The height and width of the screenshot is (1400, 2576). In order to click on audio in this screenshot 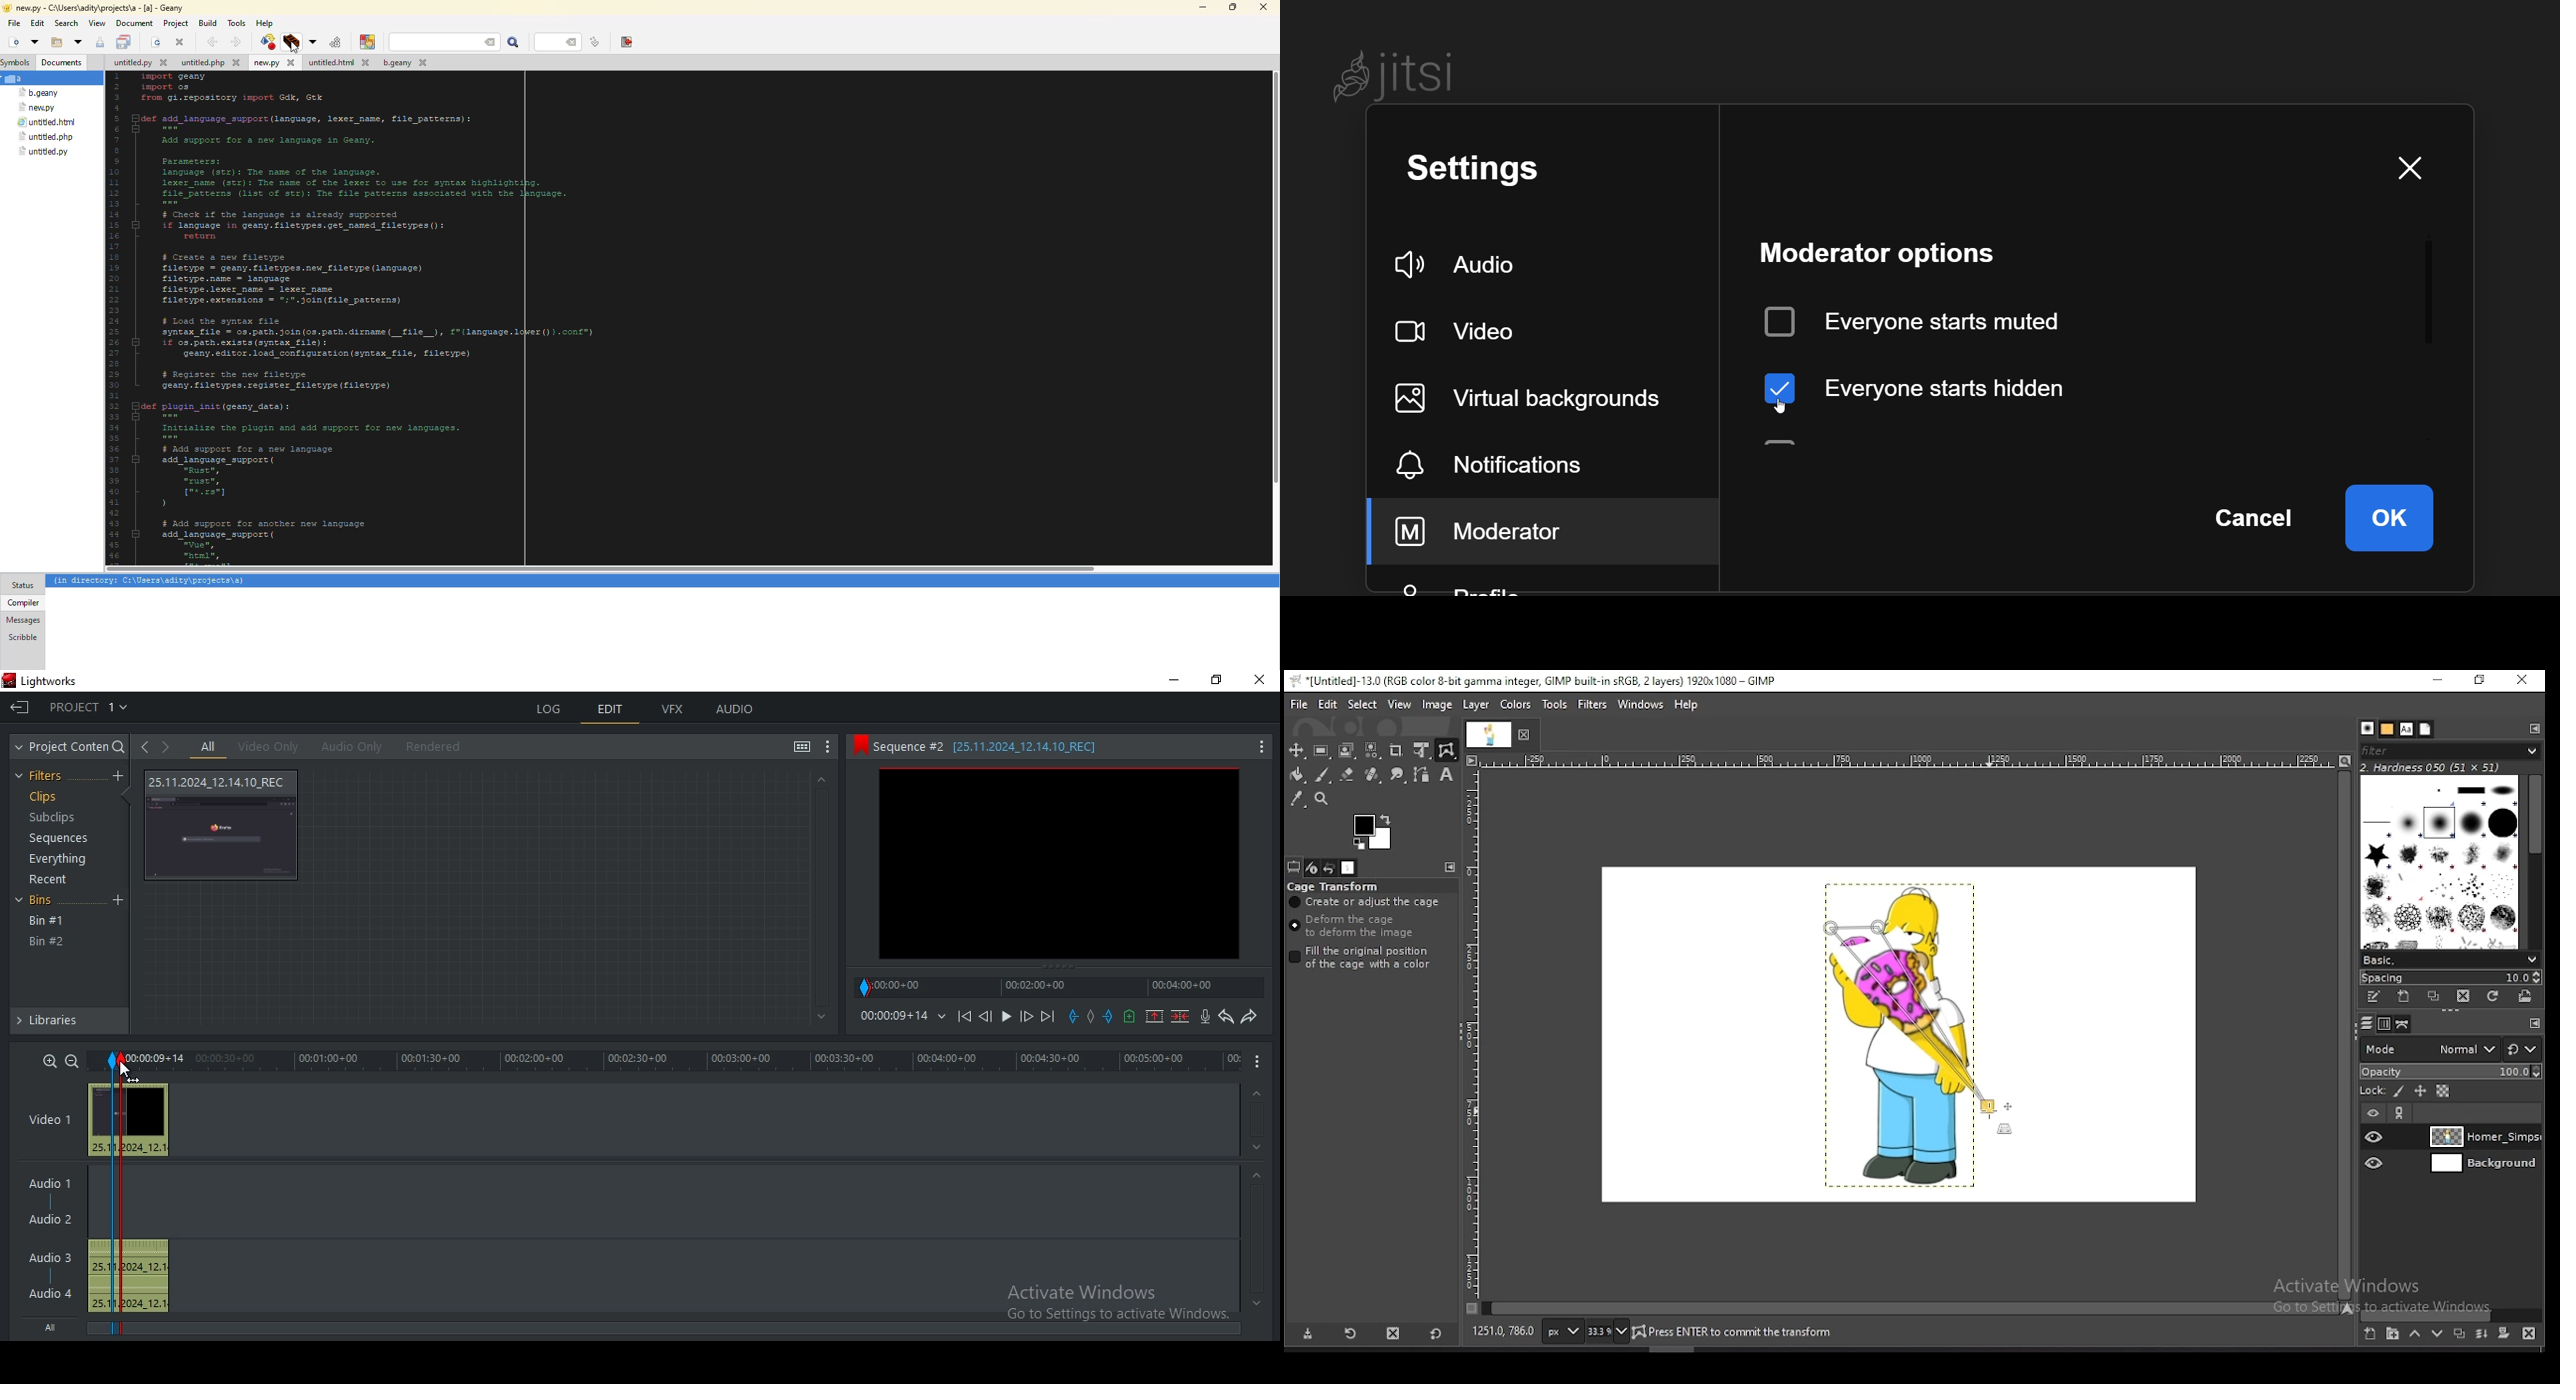, I will do `click(1455, 265)`.